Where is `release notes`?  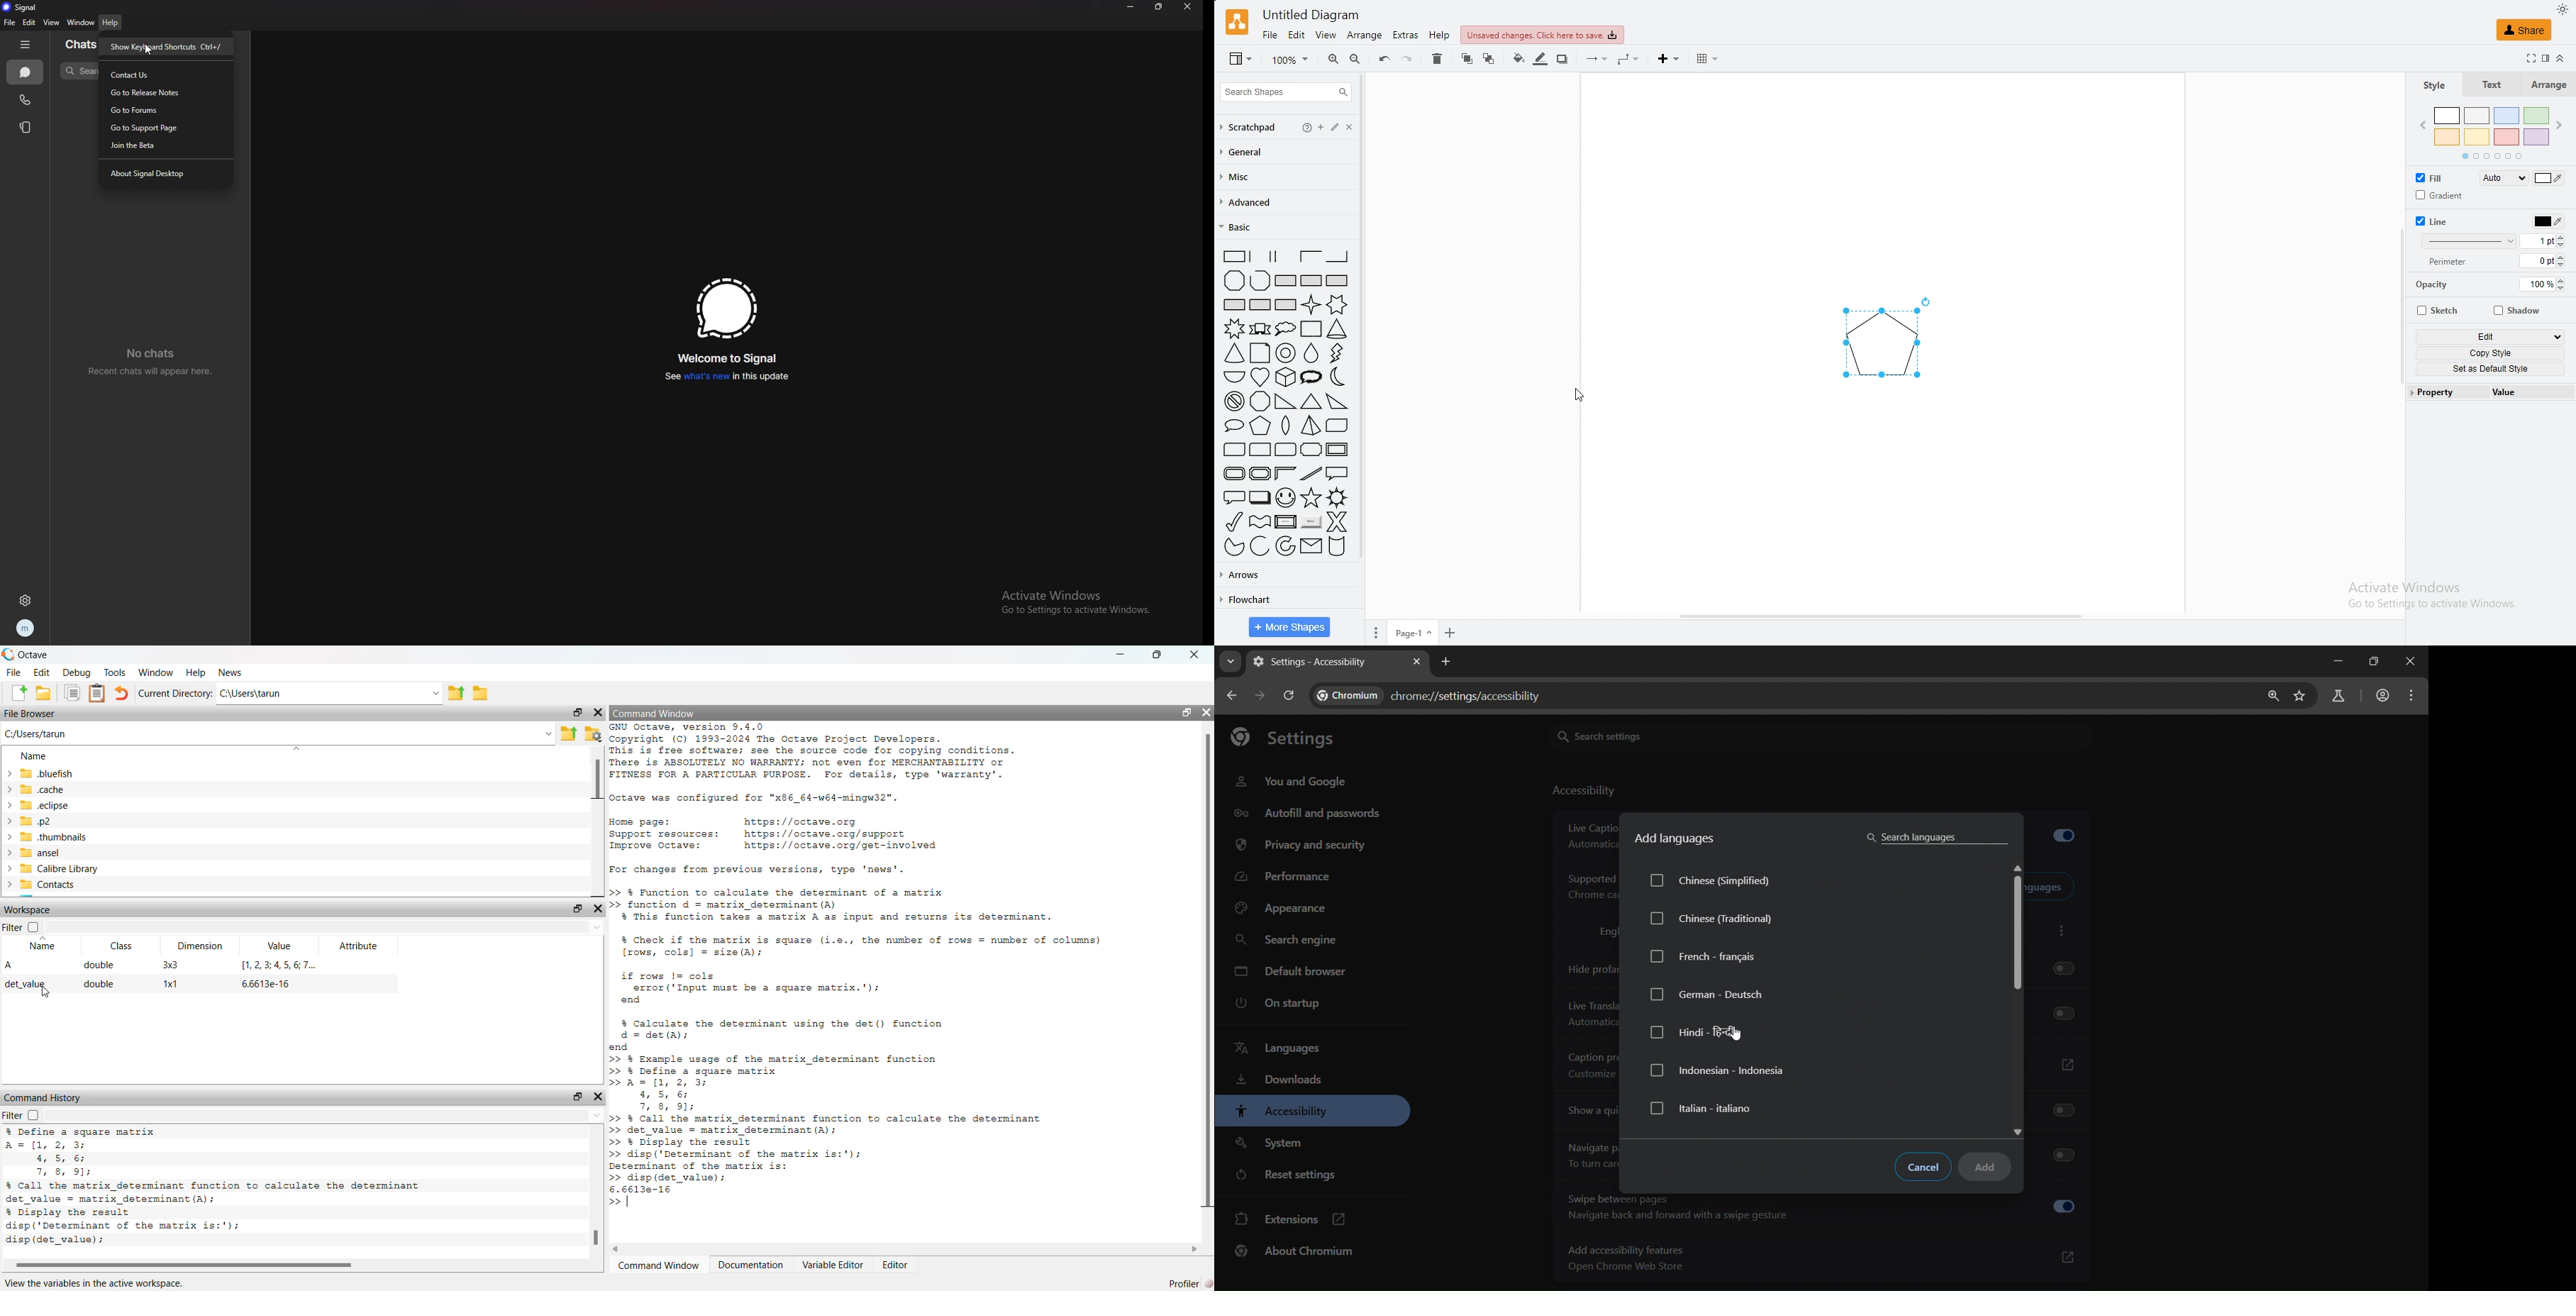 release notes is located at coordinates (163, 92).